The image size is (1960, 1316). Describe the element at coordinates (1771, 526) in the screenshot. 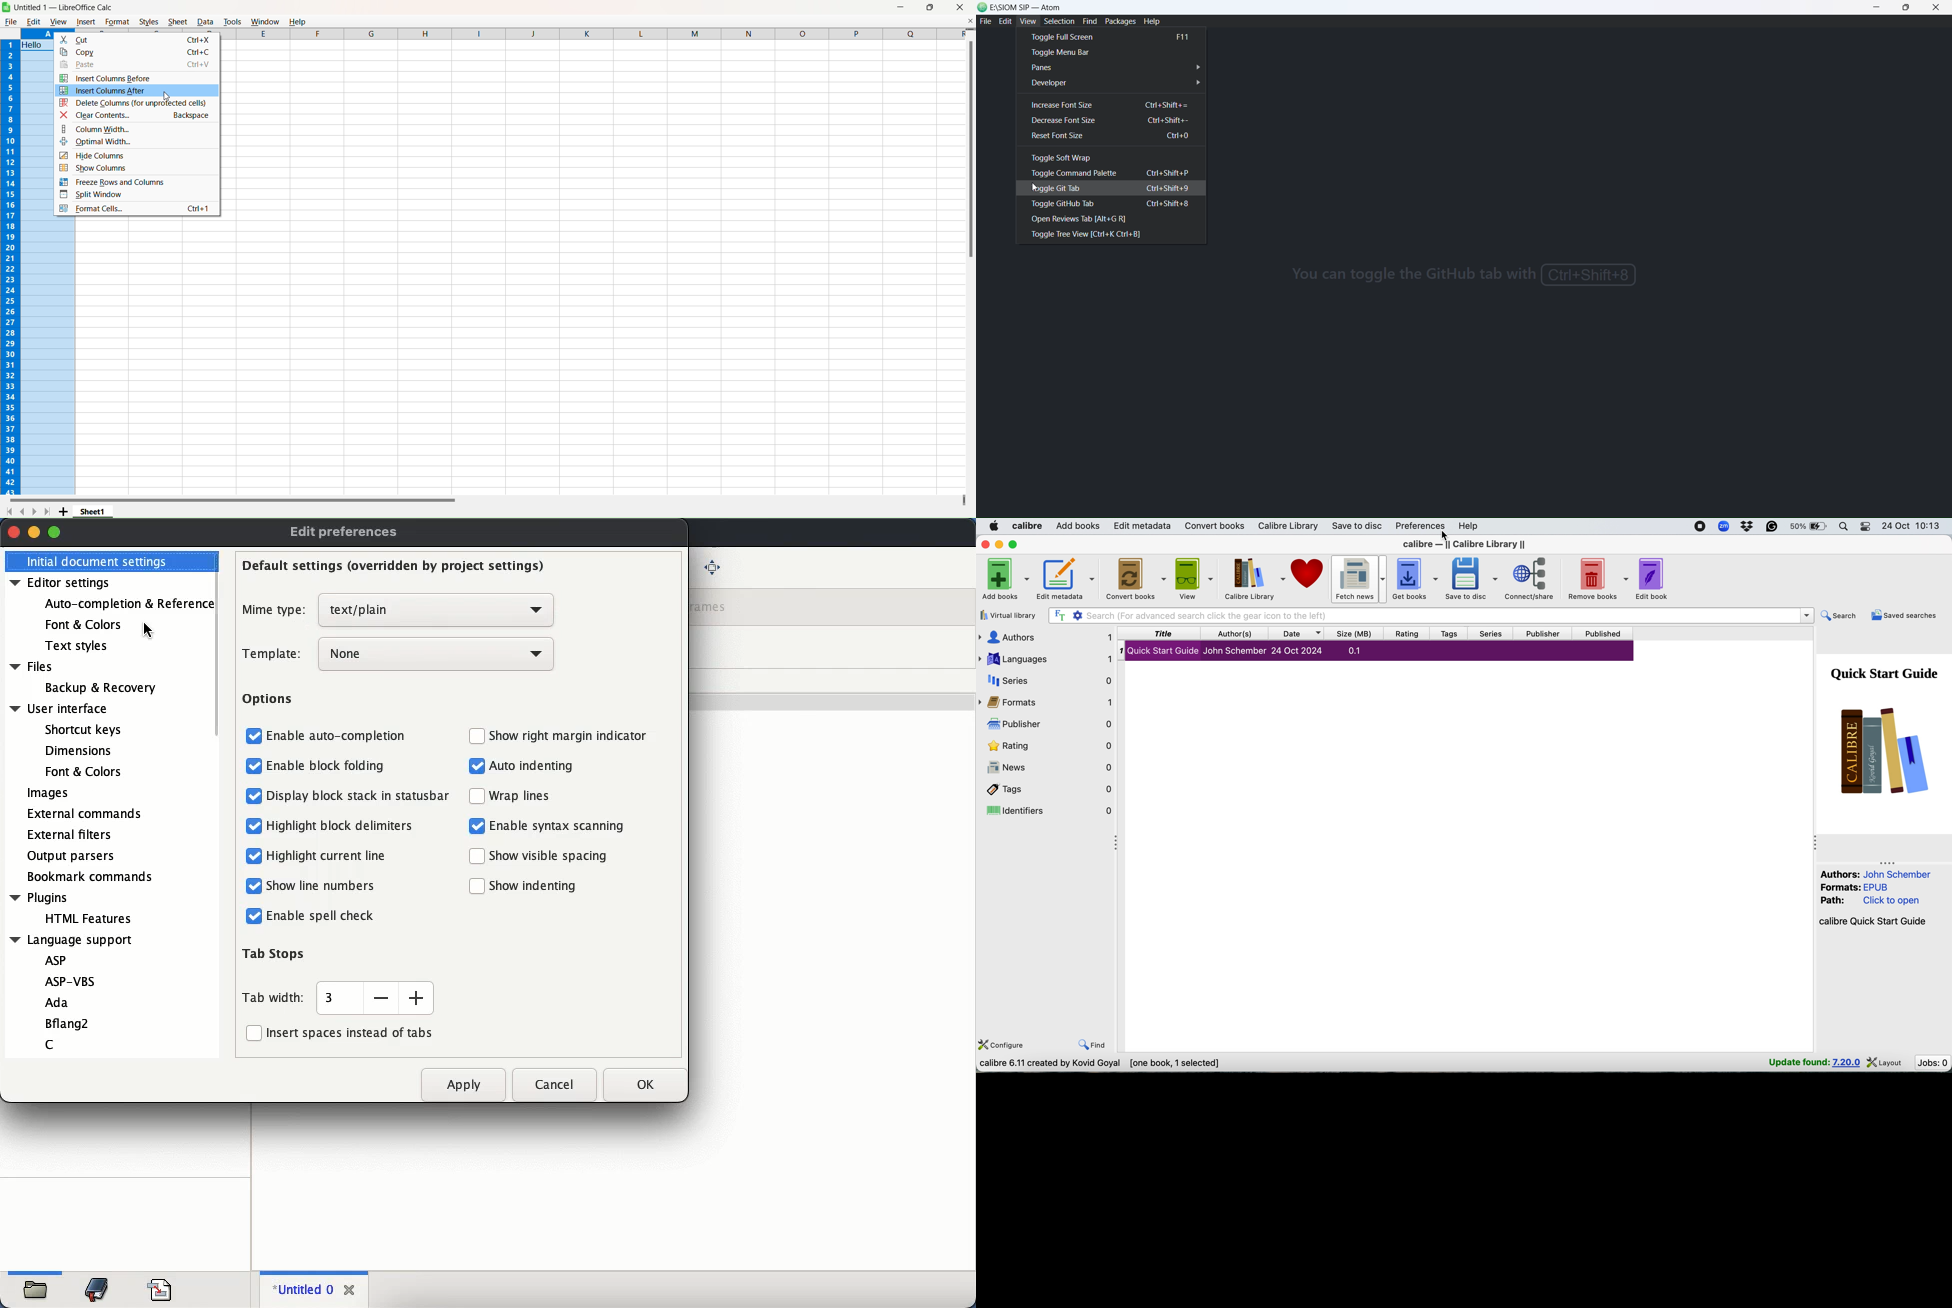

I see `grammarly` at that location.